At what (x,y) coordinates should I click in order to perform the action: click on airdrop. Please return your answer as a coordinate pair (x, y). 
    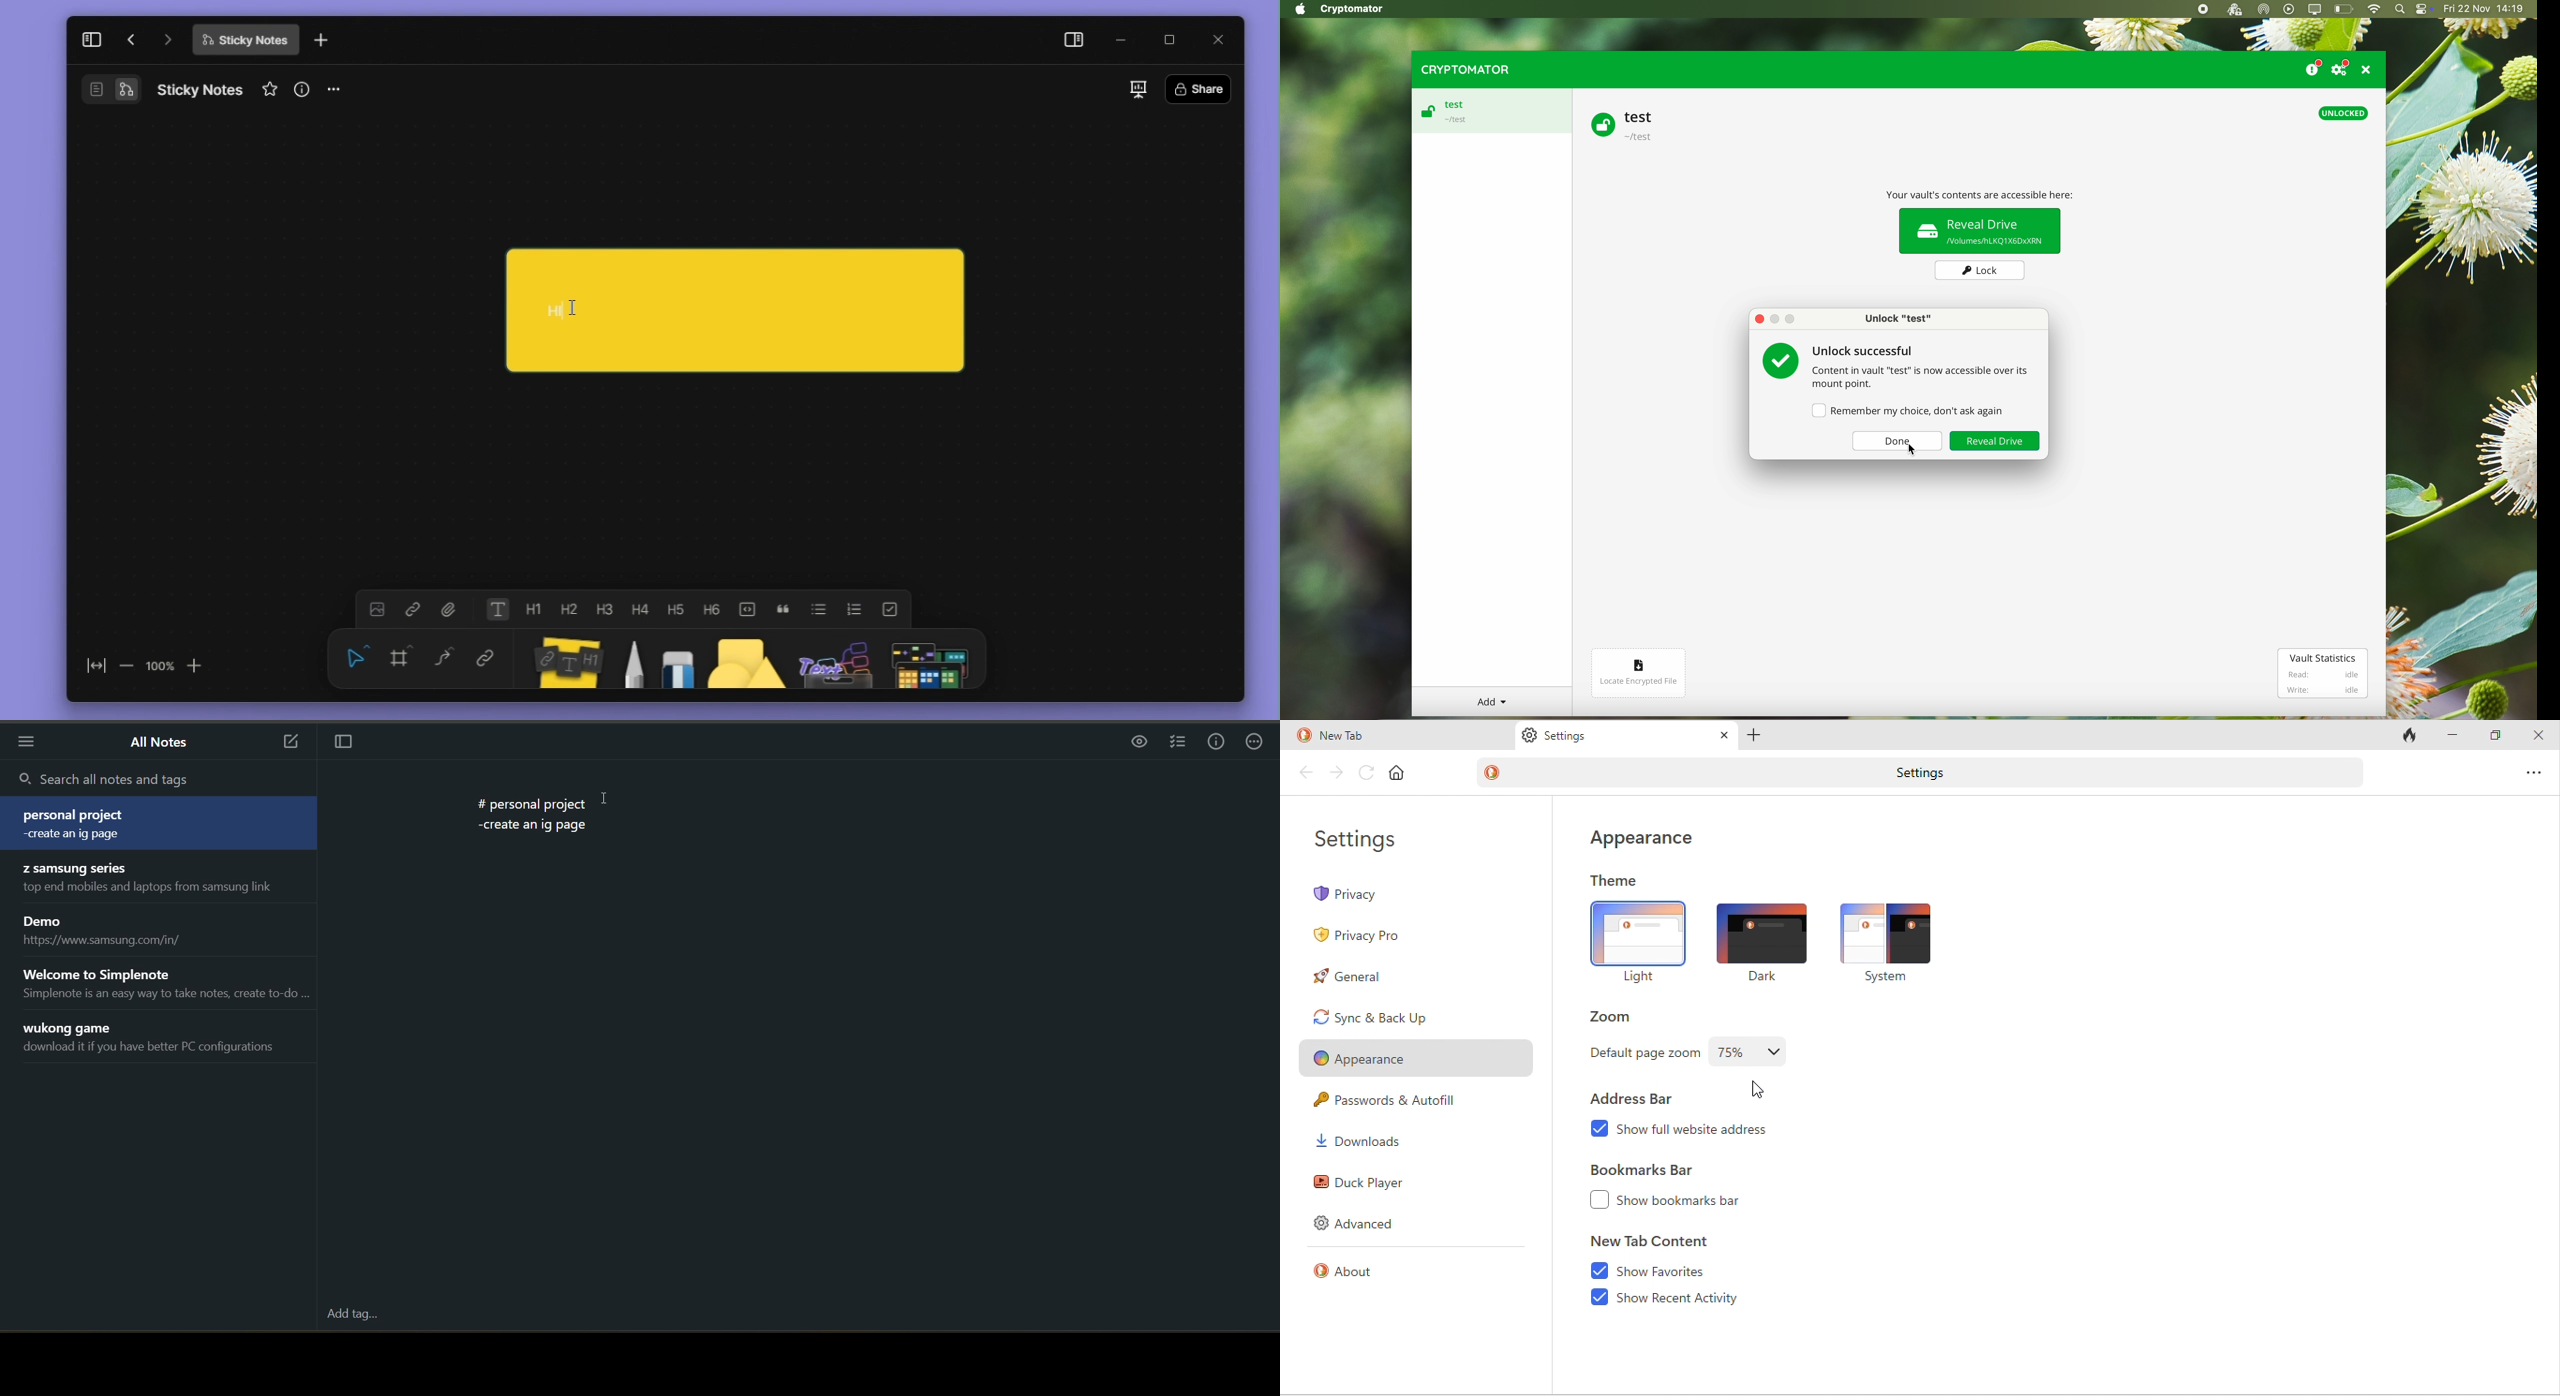
    Looking at the image, I should click on (2264, 10).